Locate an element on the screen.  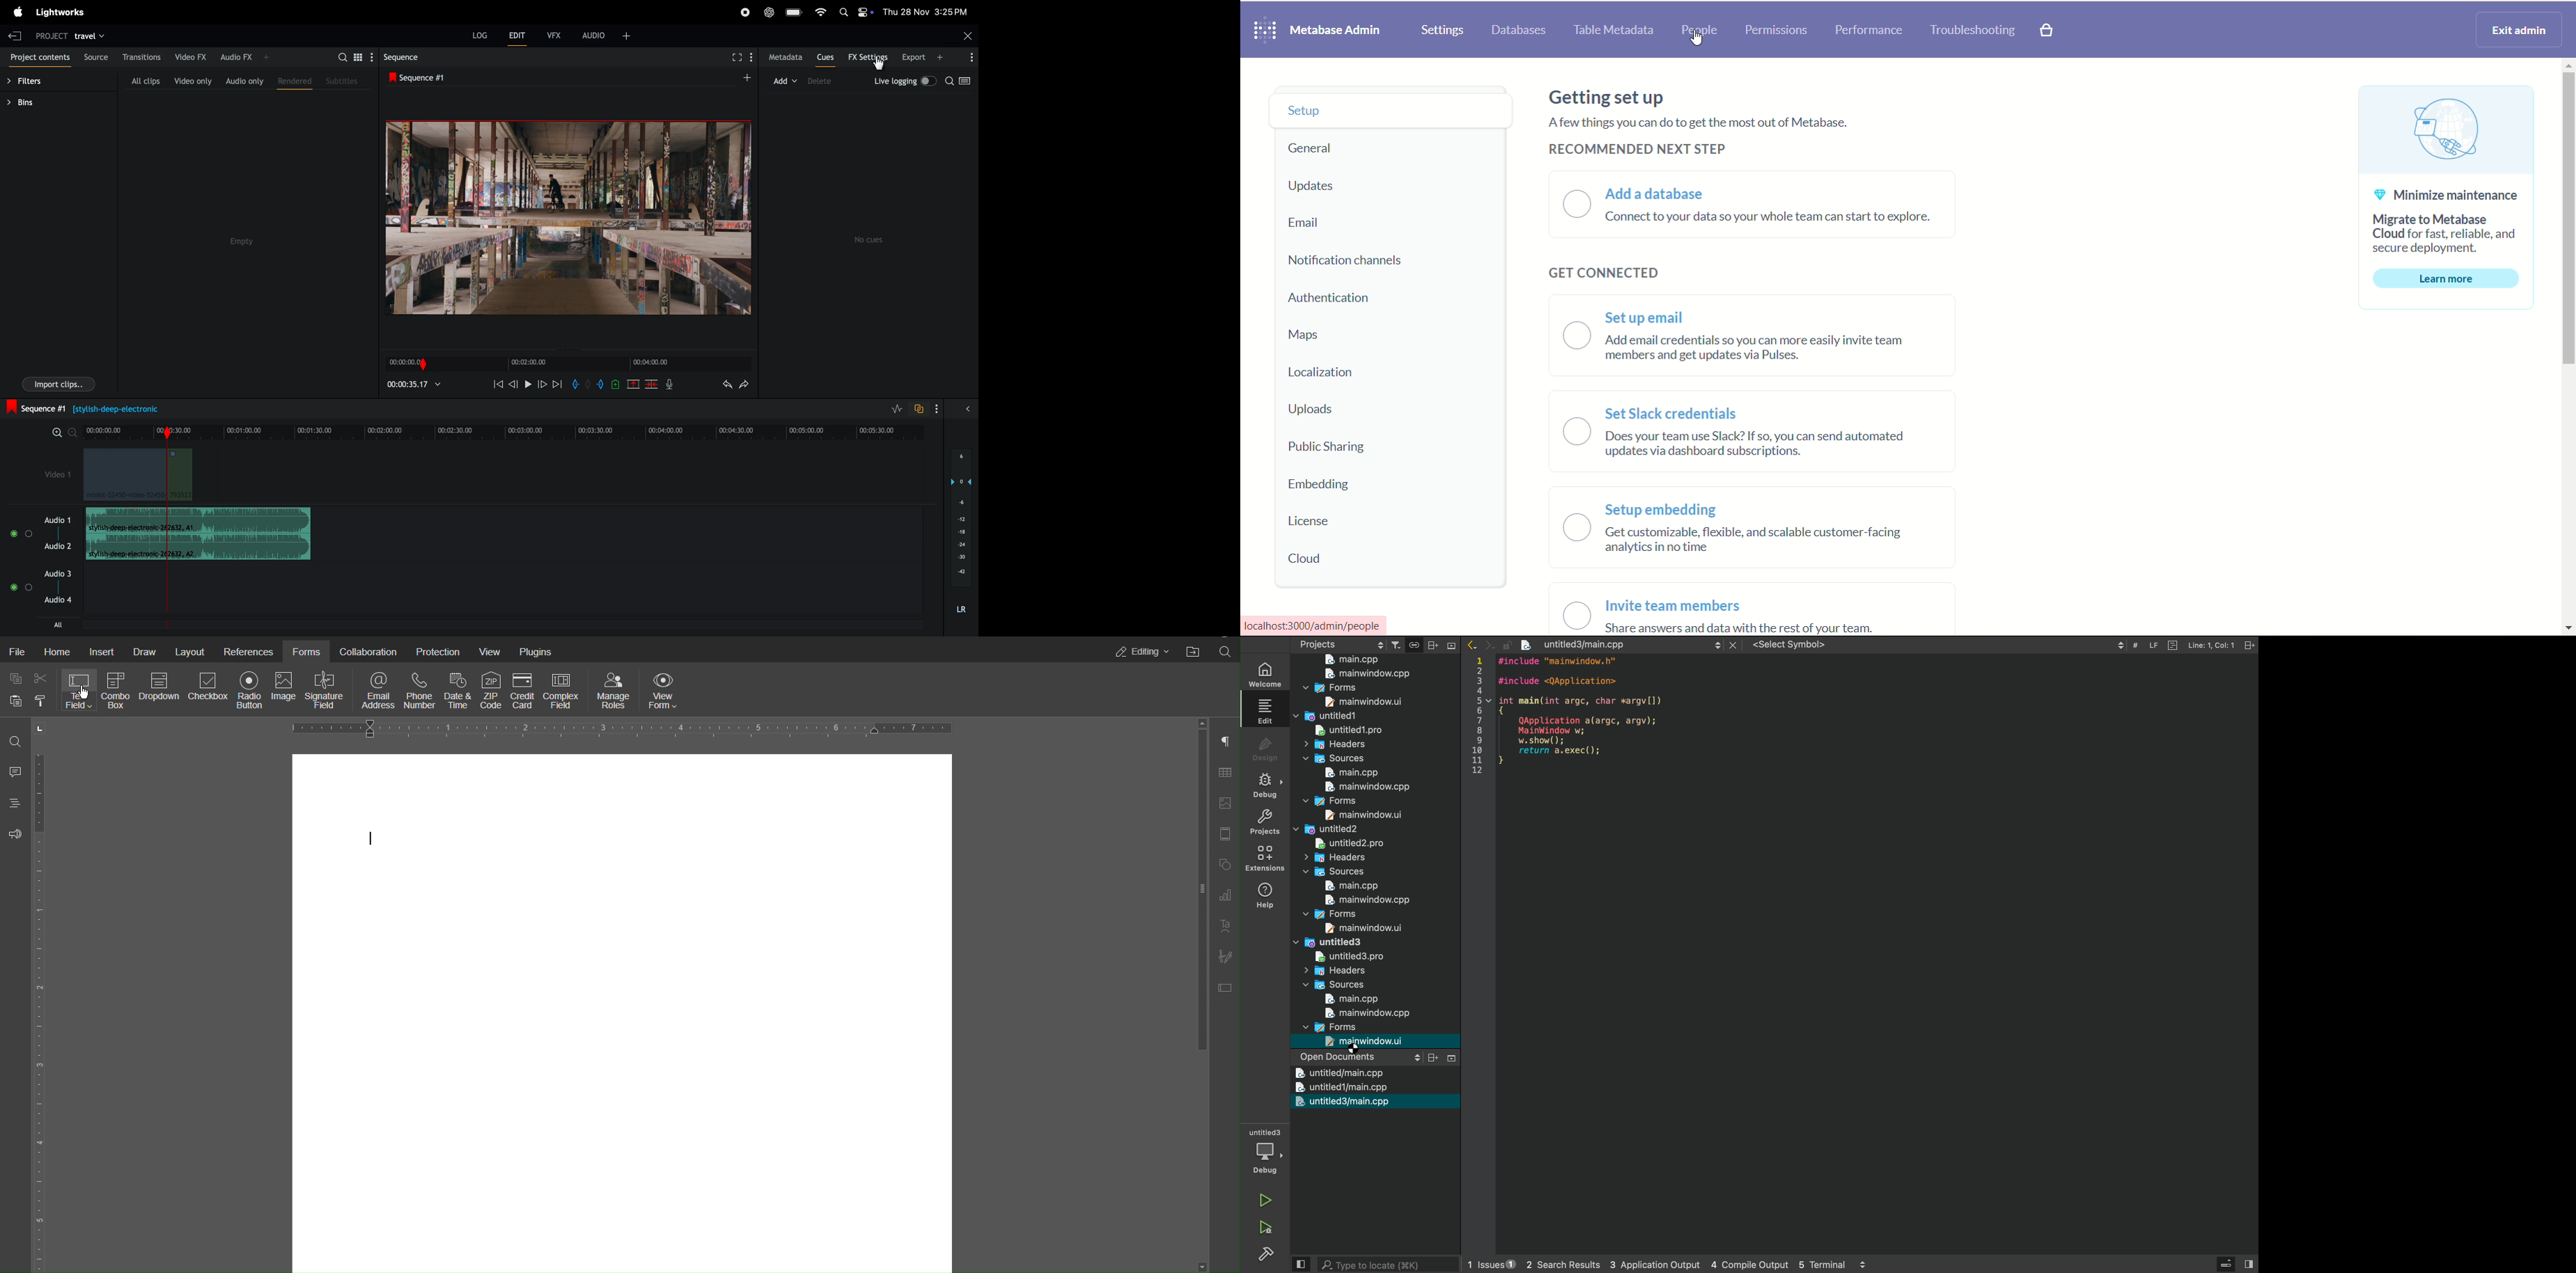
video Fx is located at coordinates (190, 56).